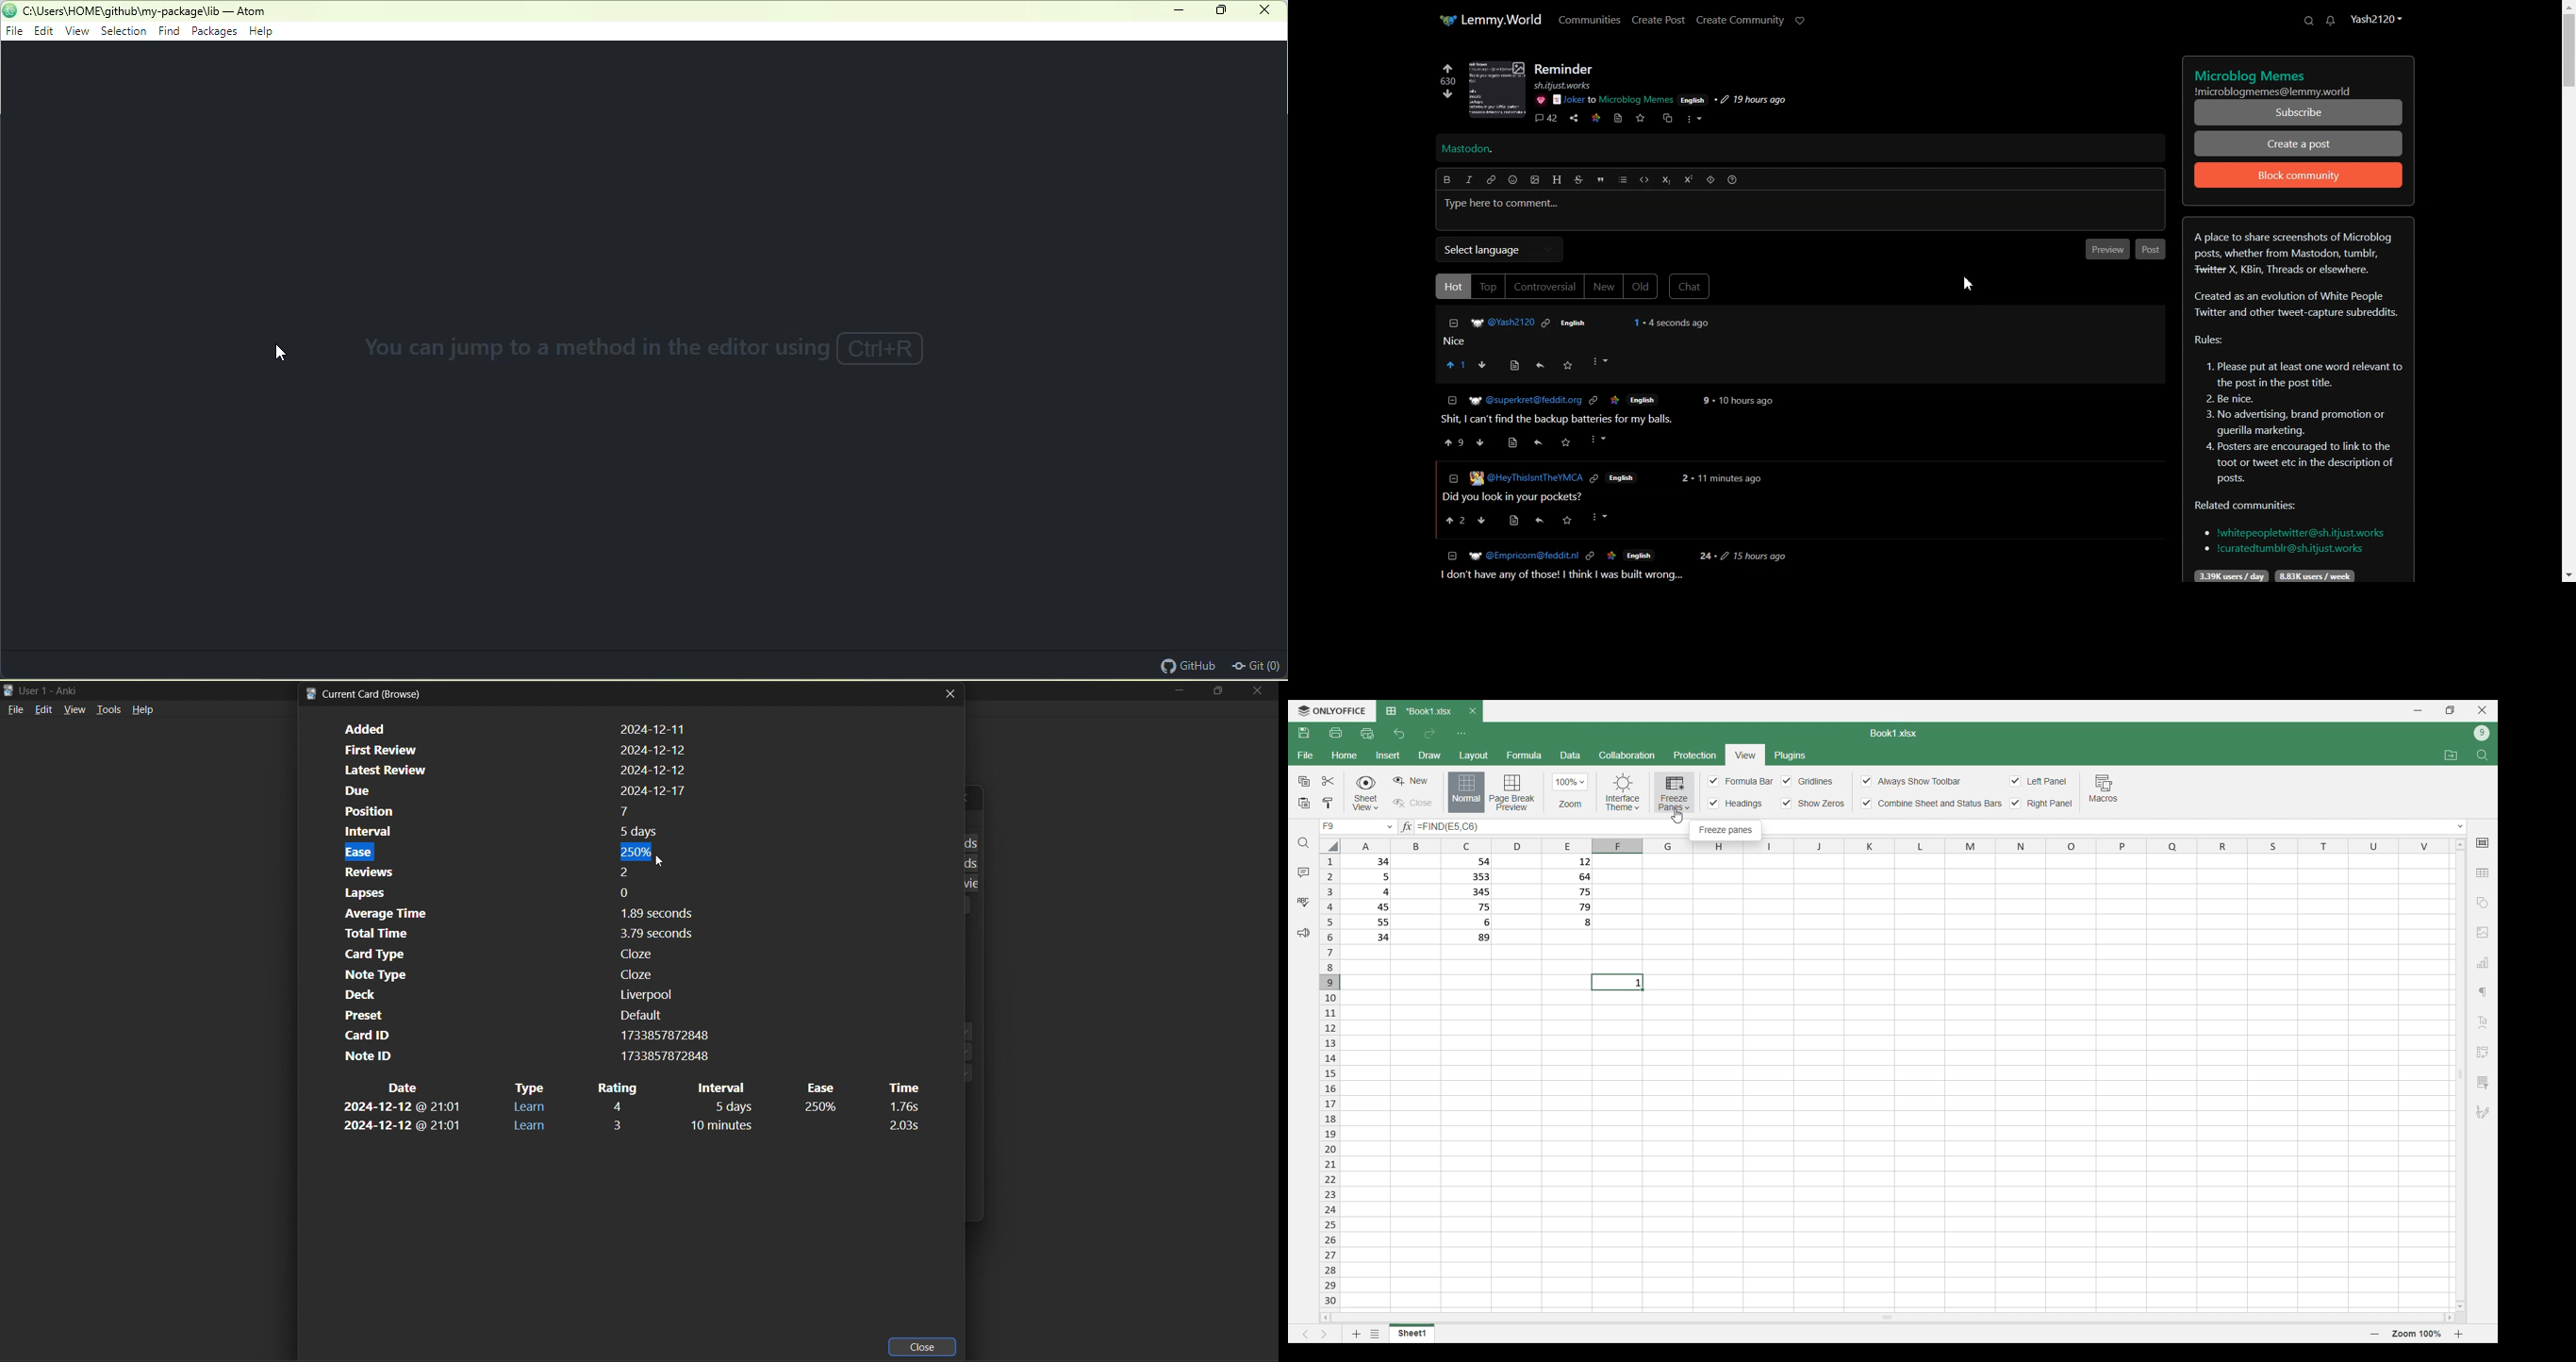 This screenshot has height=1372, width=2576. Describe the element at coordinates (1461, 734) in the screenshot. I see `Customize quick access` at that location.